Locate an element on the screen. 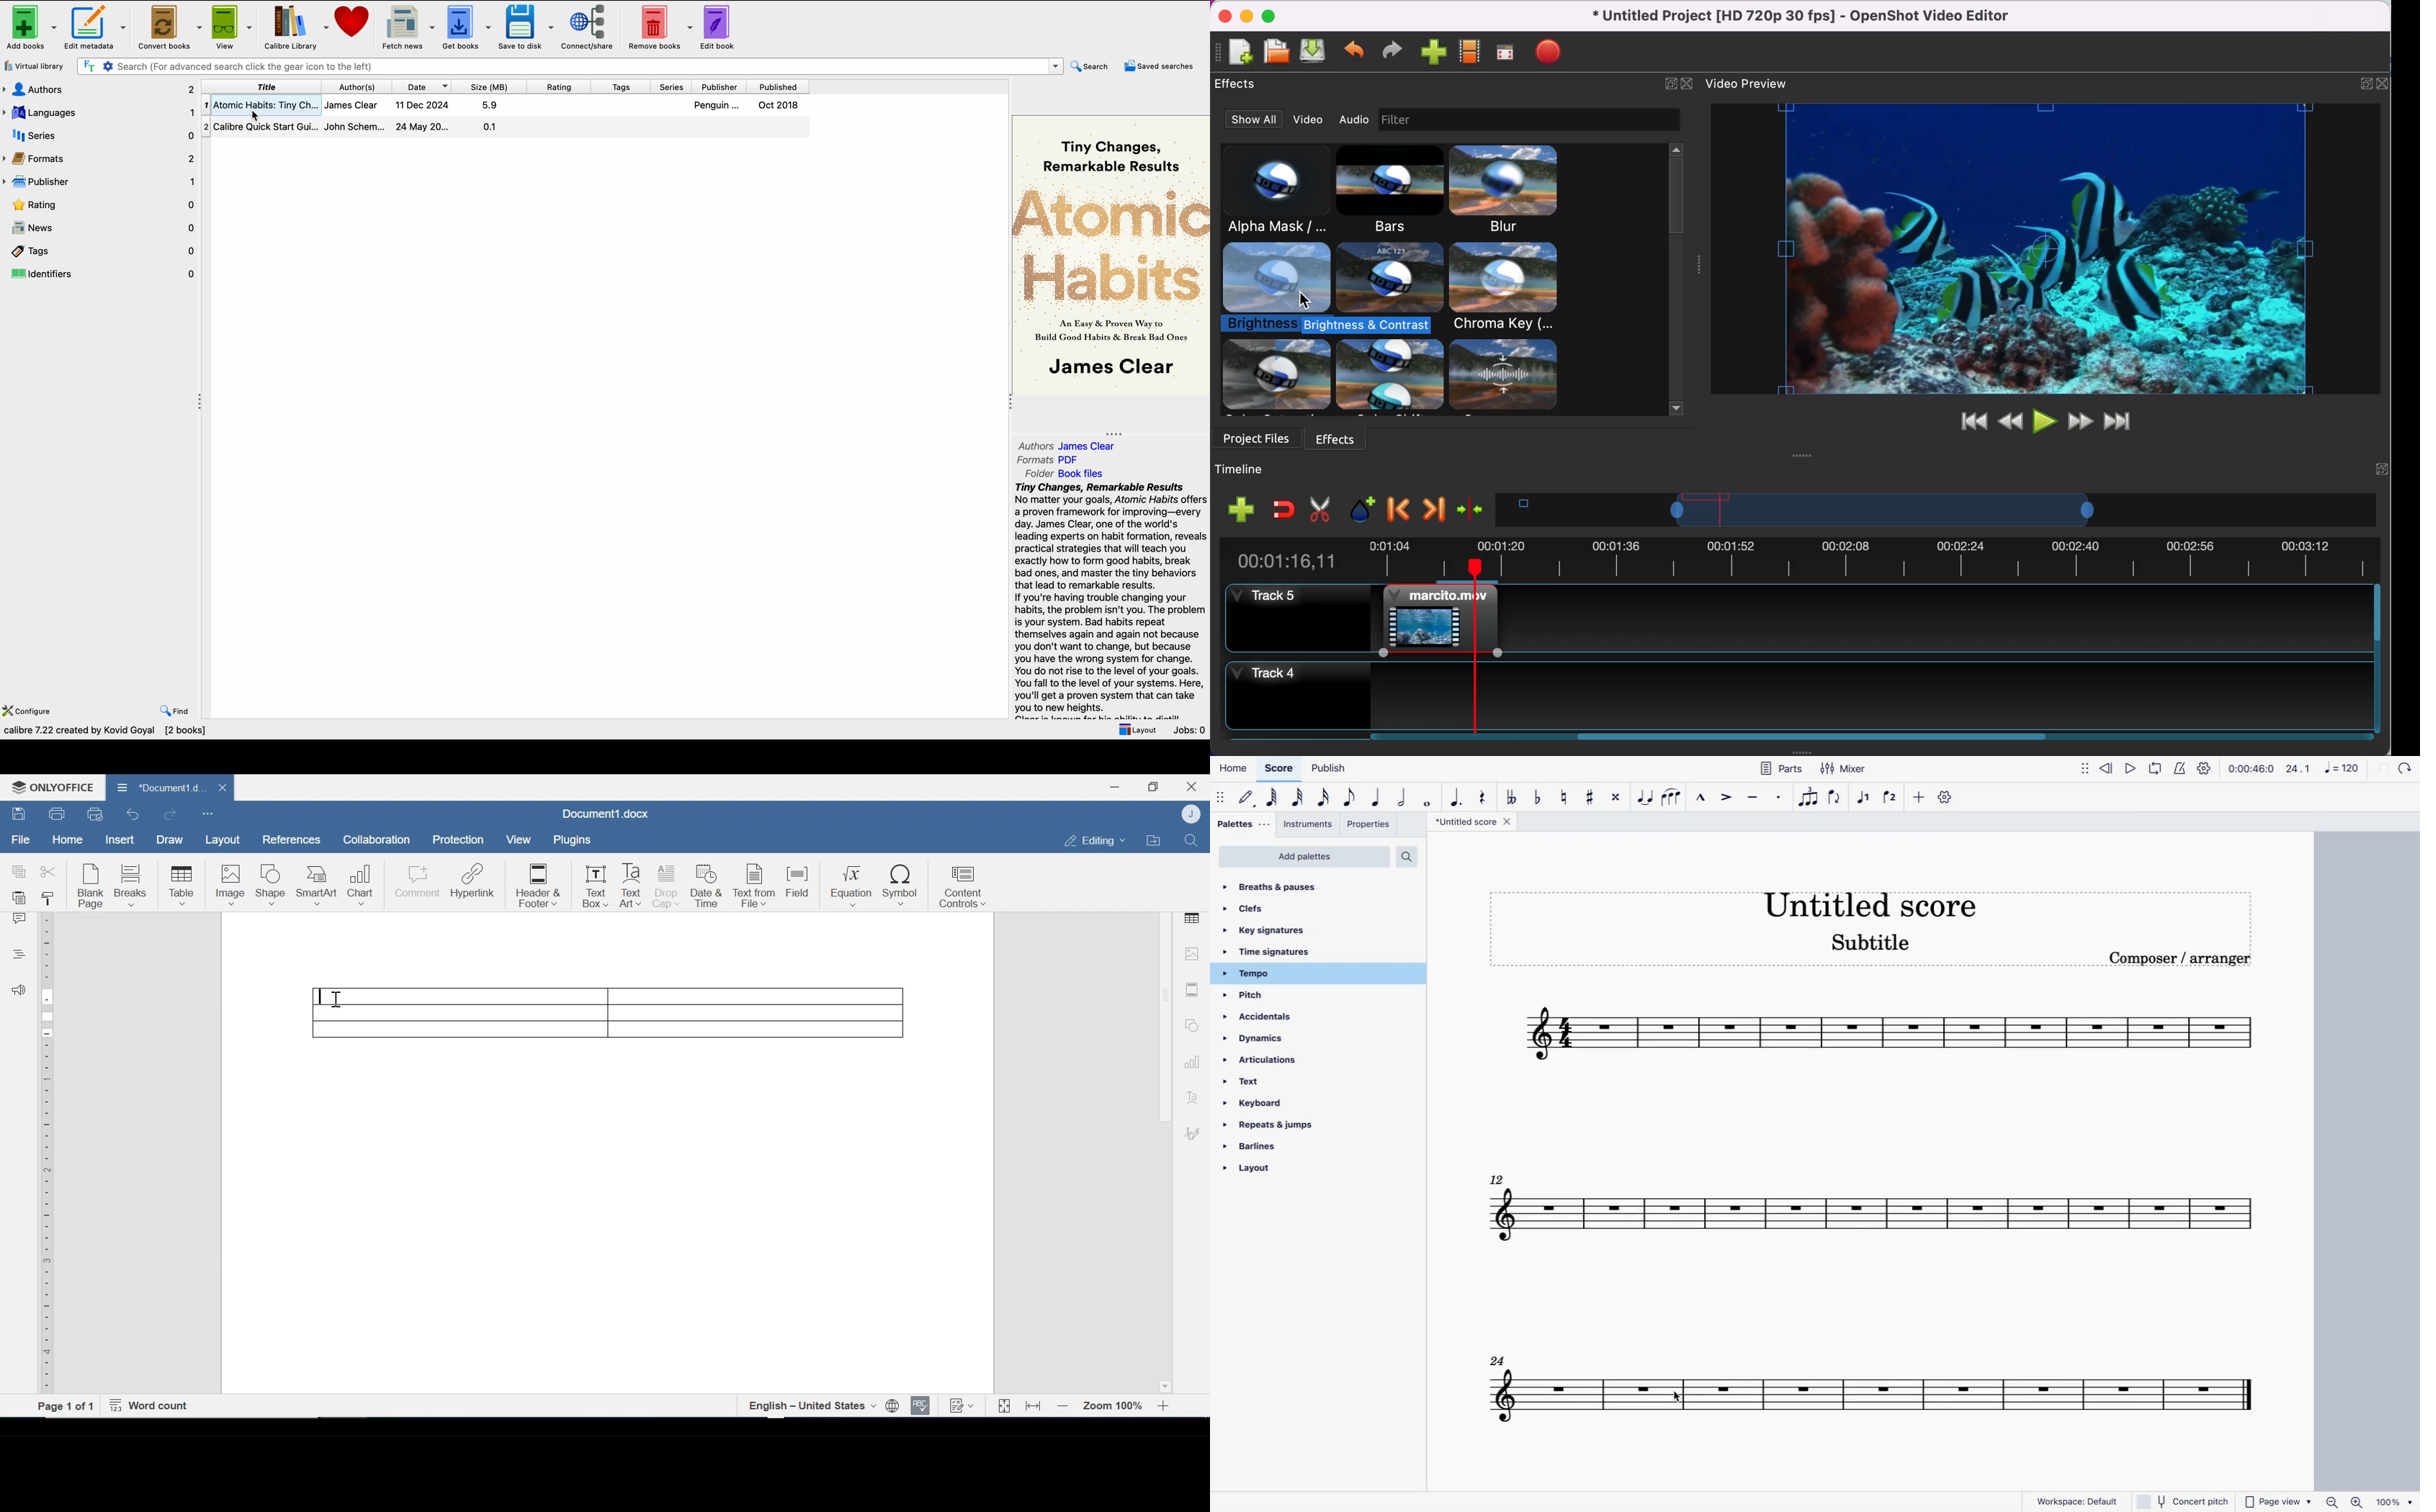  score is located at coordinates (1278, 772).